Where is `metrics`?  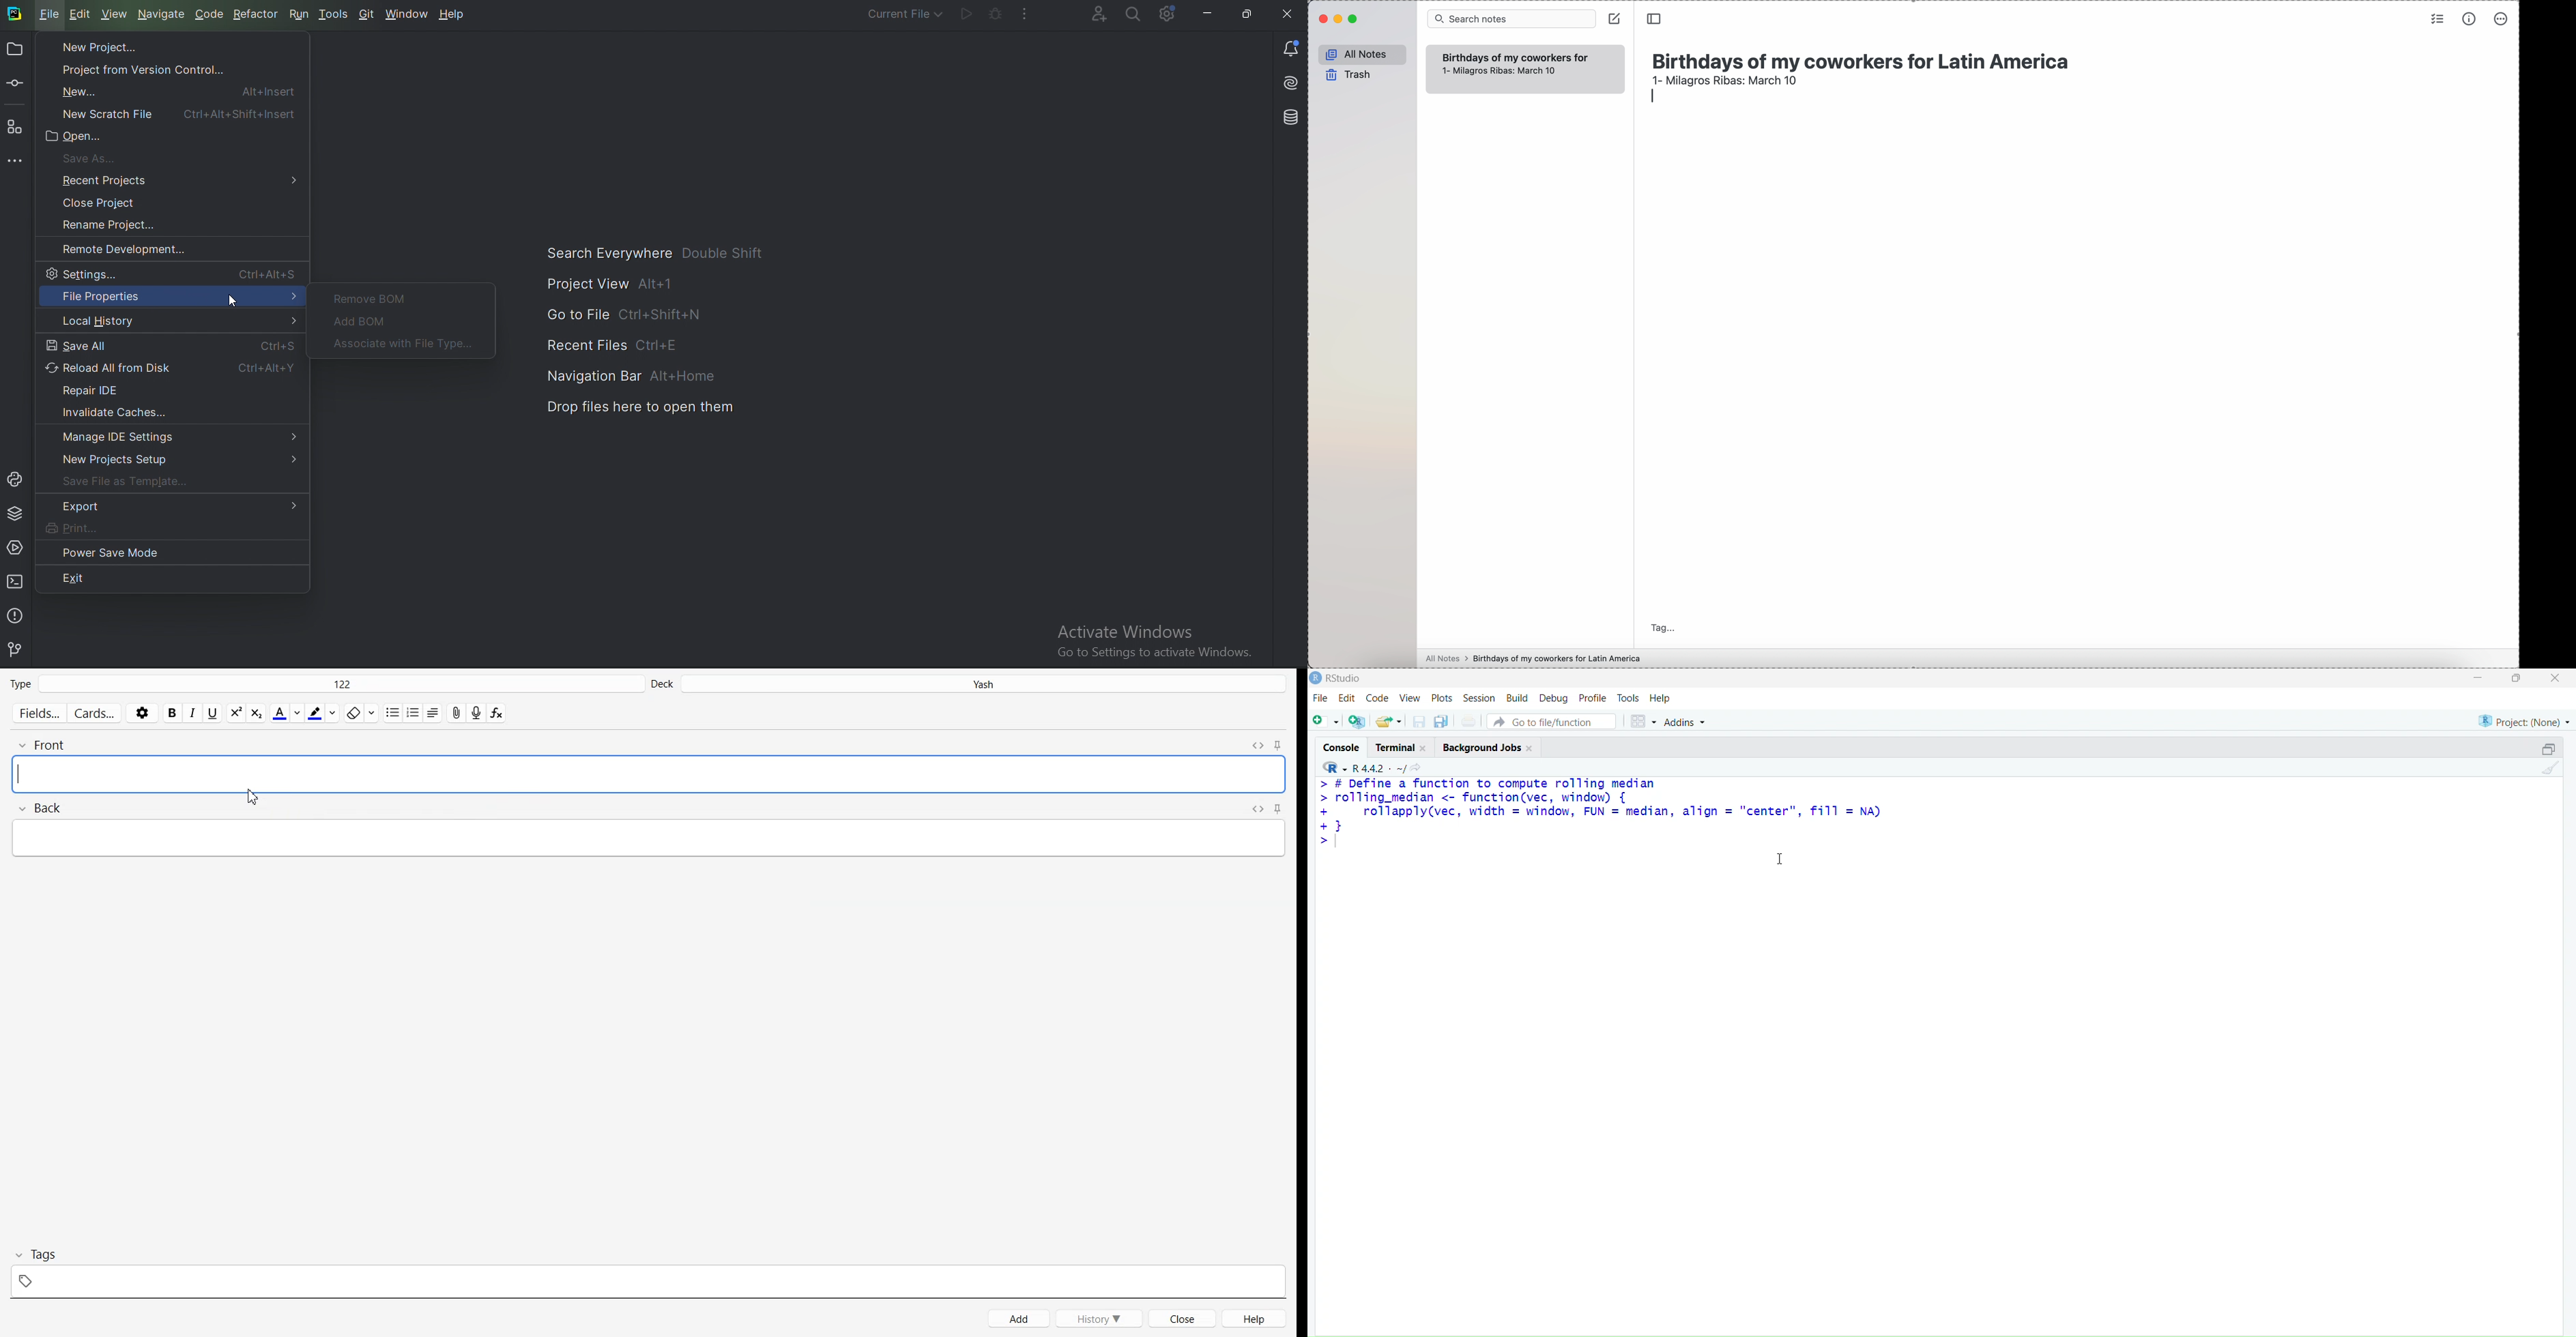
metrics is located at coordinates (2470, 18).